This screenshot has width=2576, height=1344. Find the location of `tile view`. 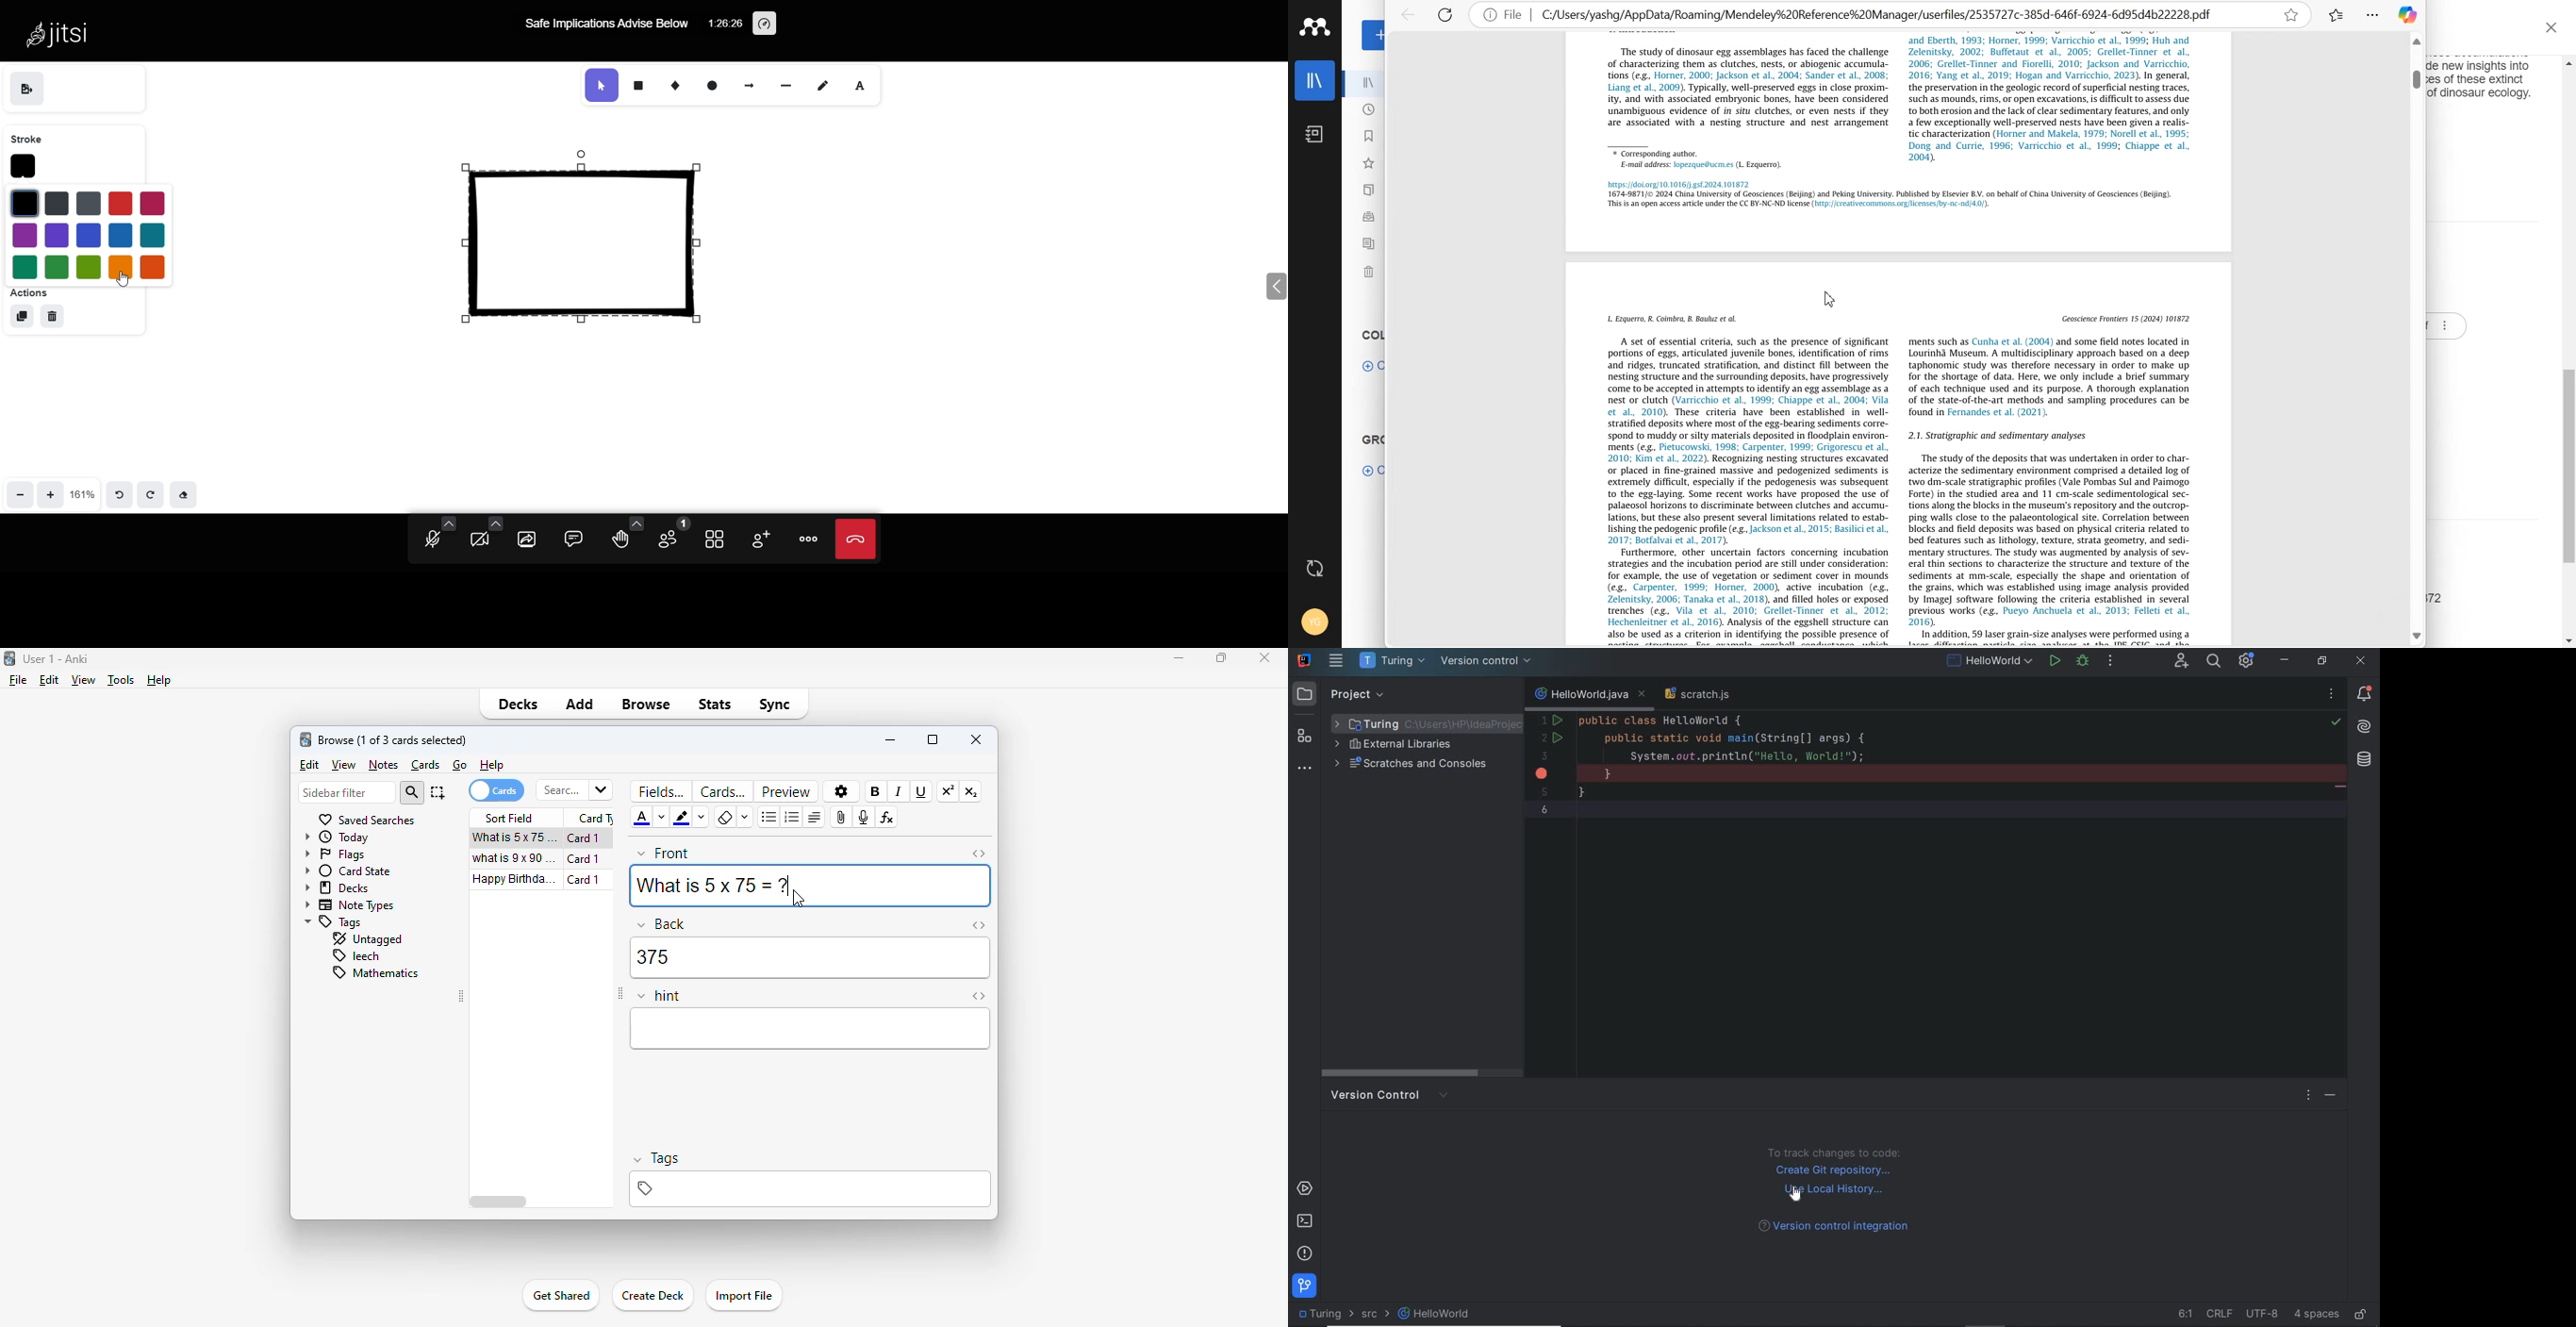

tile view is located at coordinates (714, 540).